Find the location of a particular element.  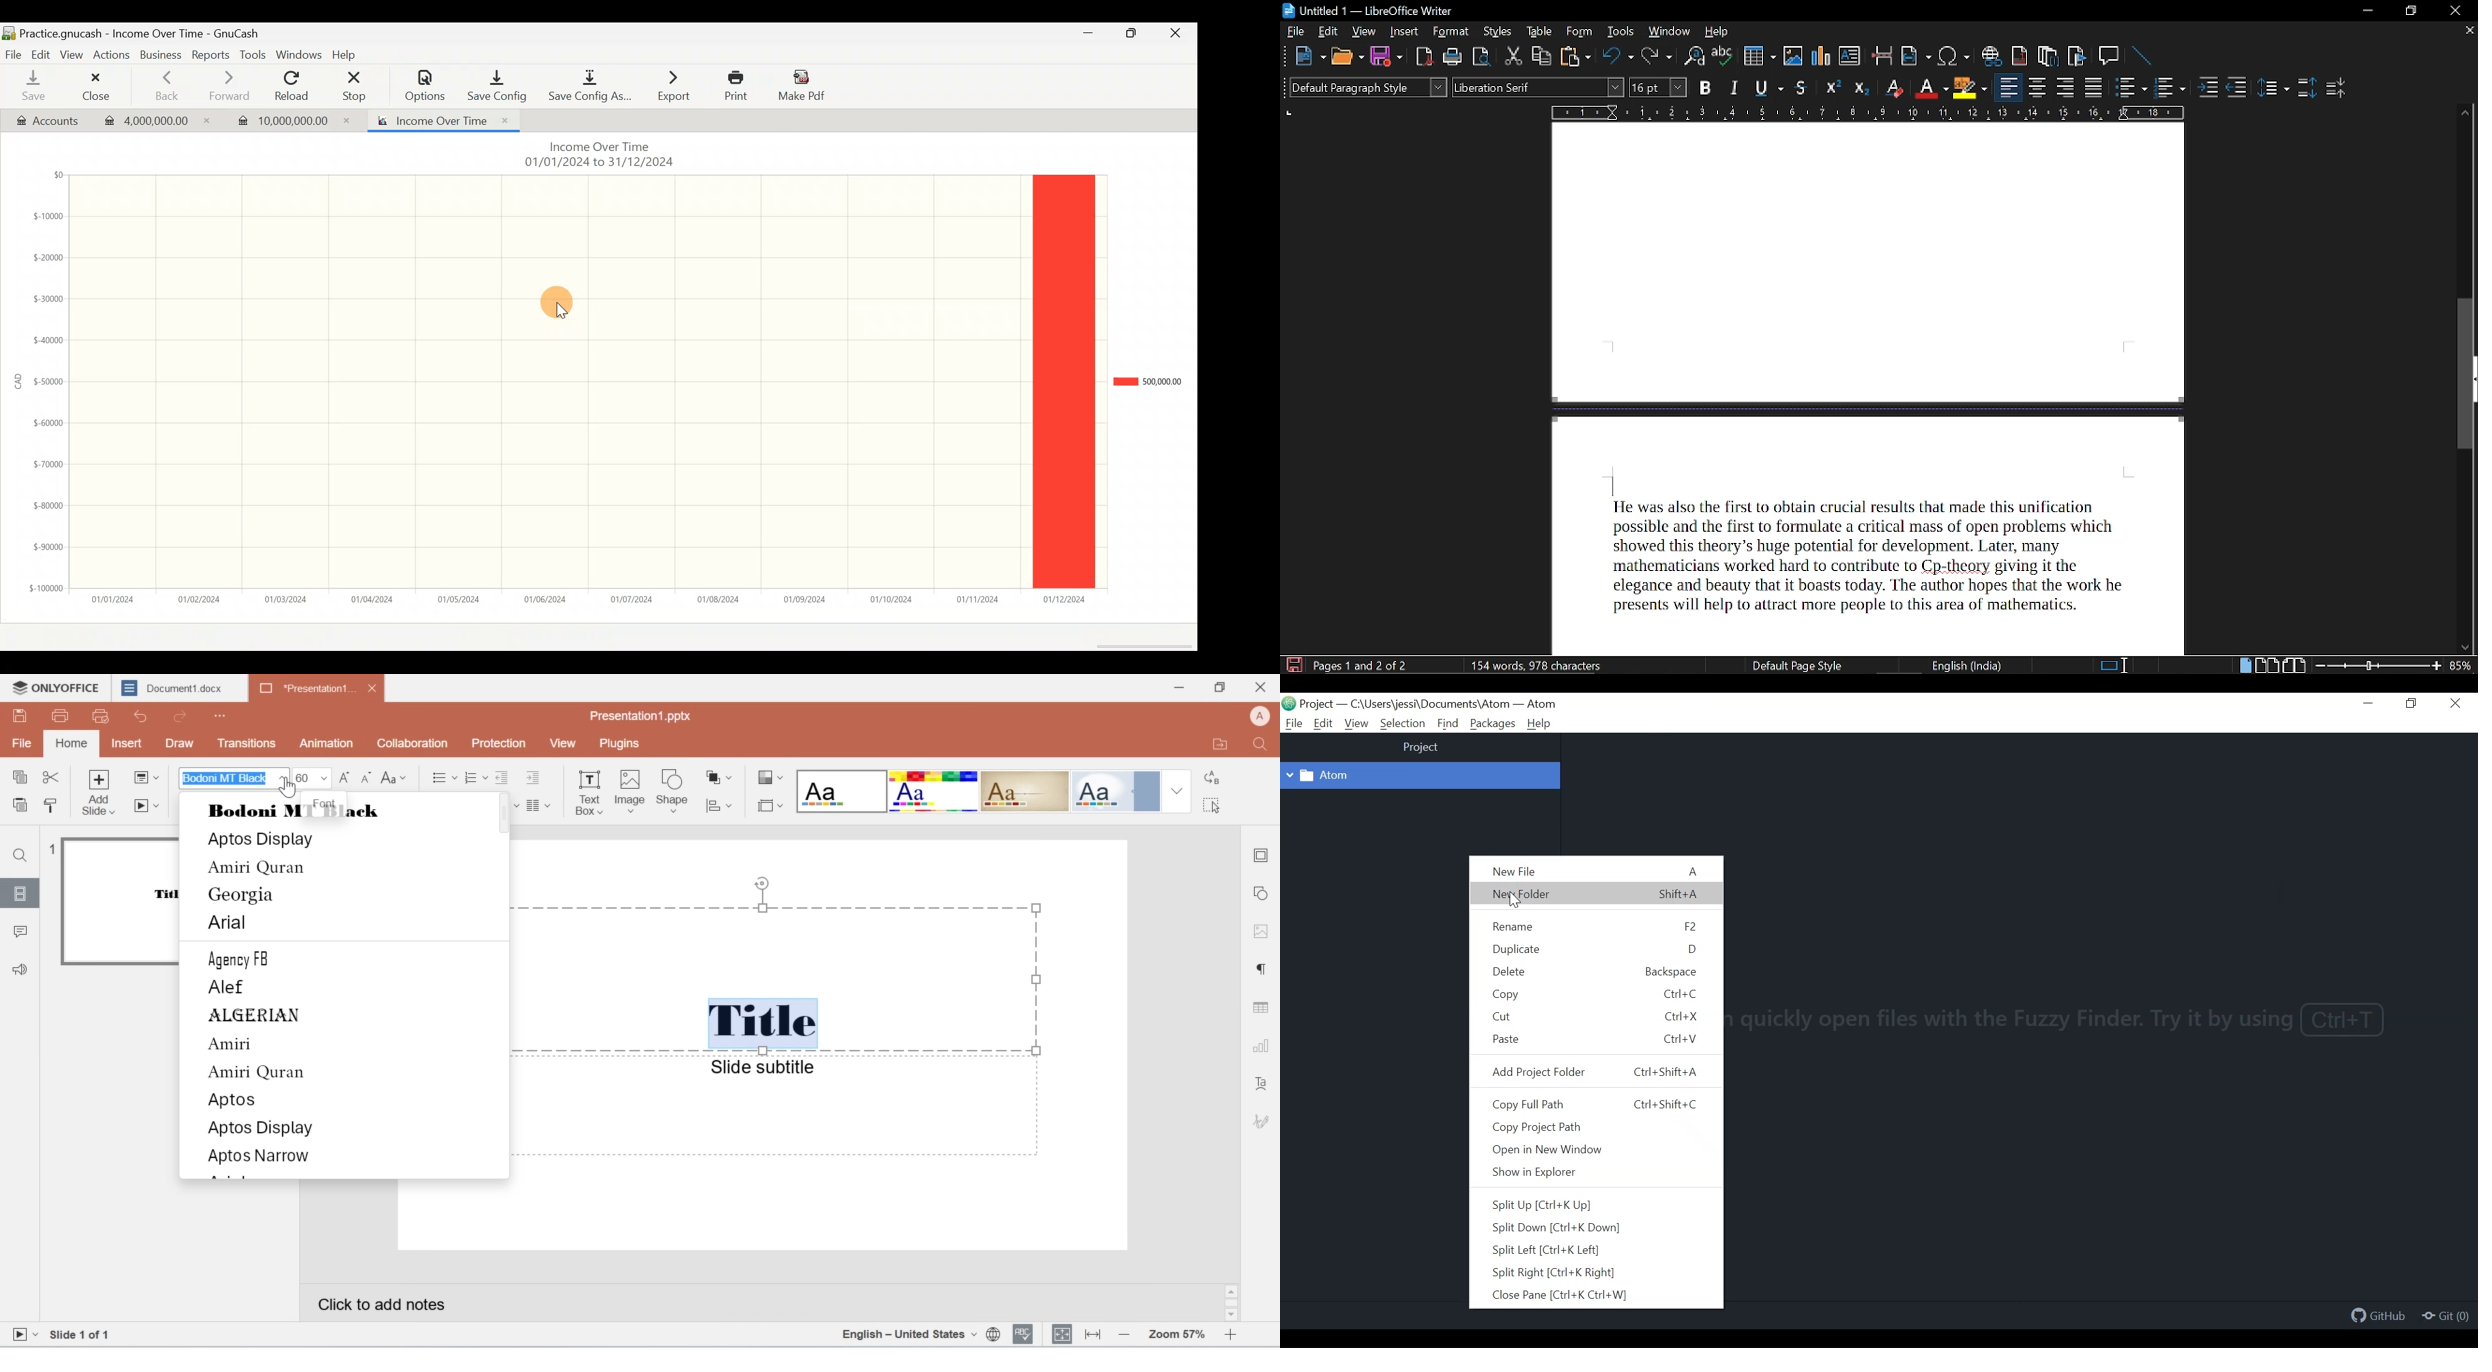

Increase paragraph spacing is located at coordinates (2305, 89).